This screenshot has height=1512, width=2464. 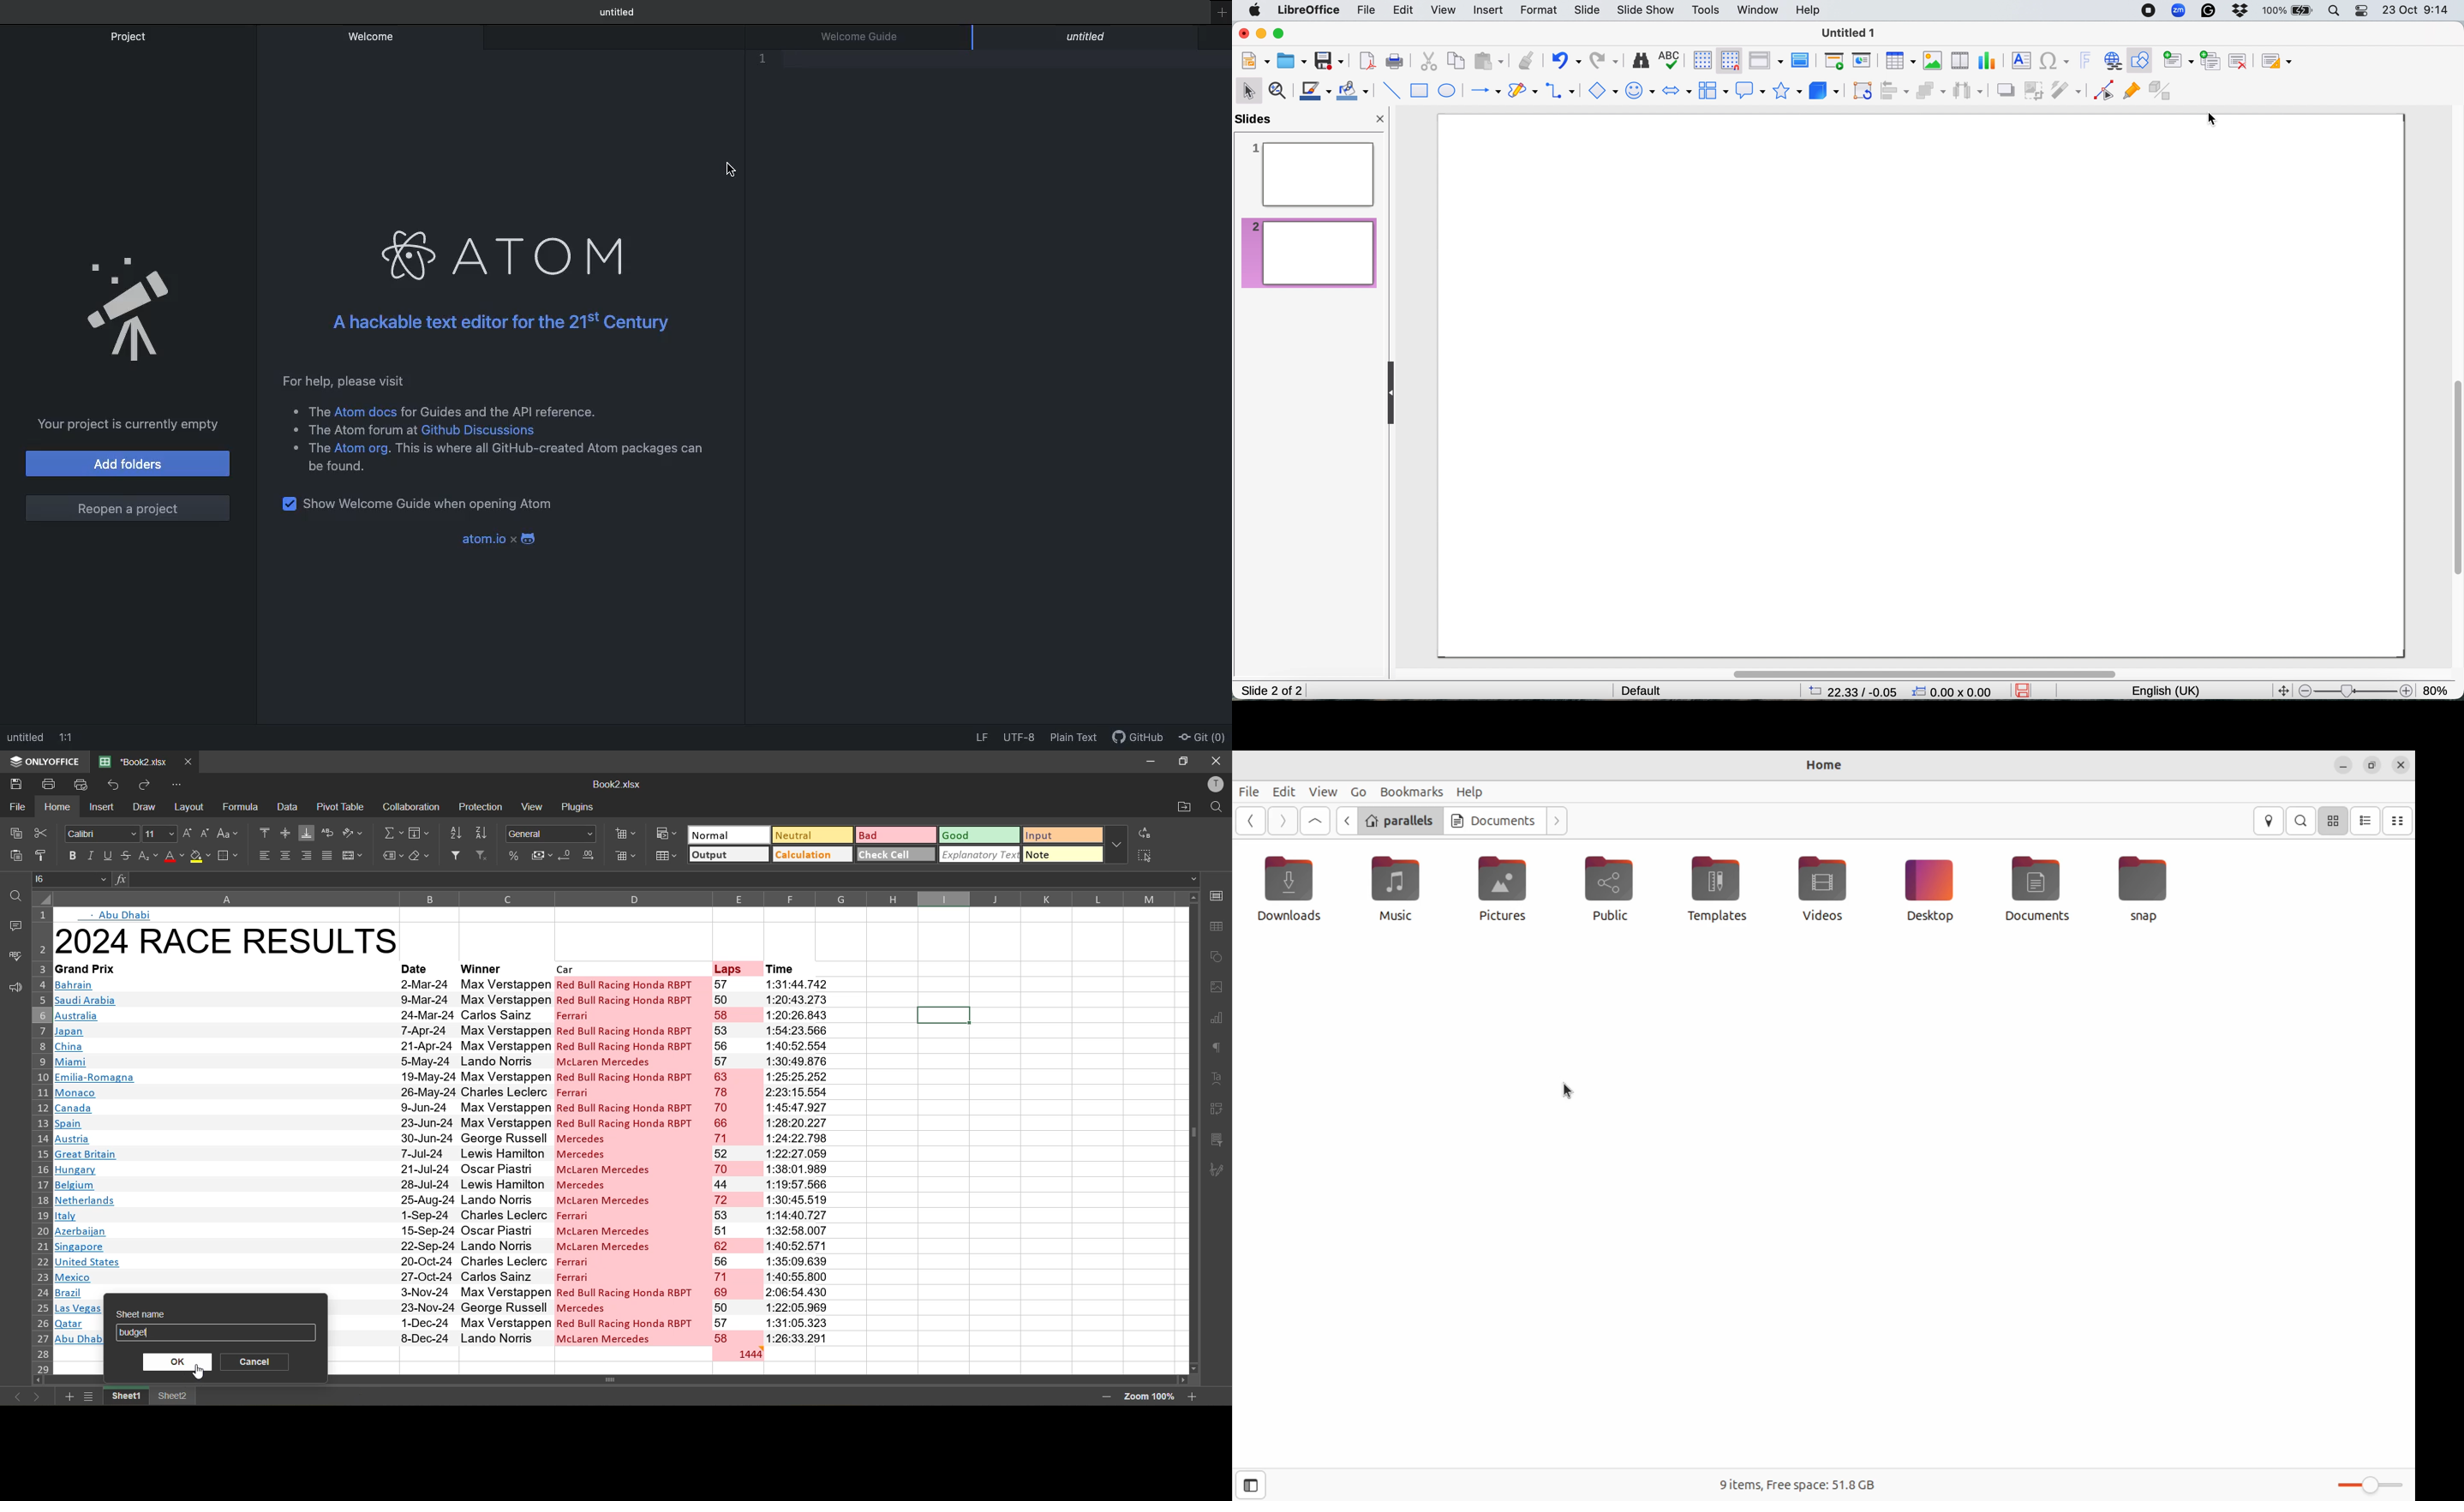 I want to click on vertical scroll bar, so click(x=2452, y=391).